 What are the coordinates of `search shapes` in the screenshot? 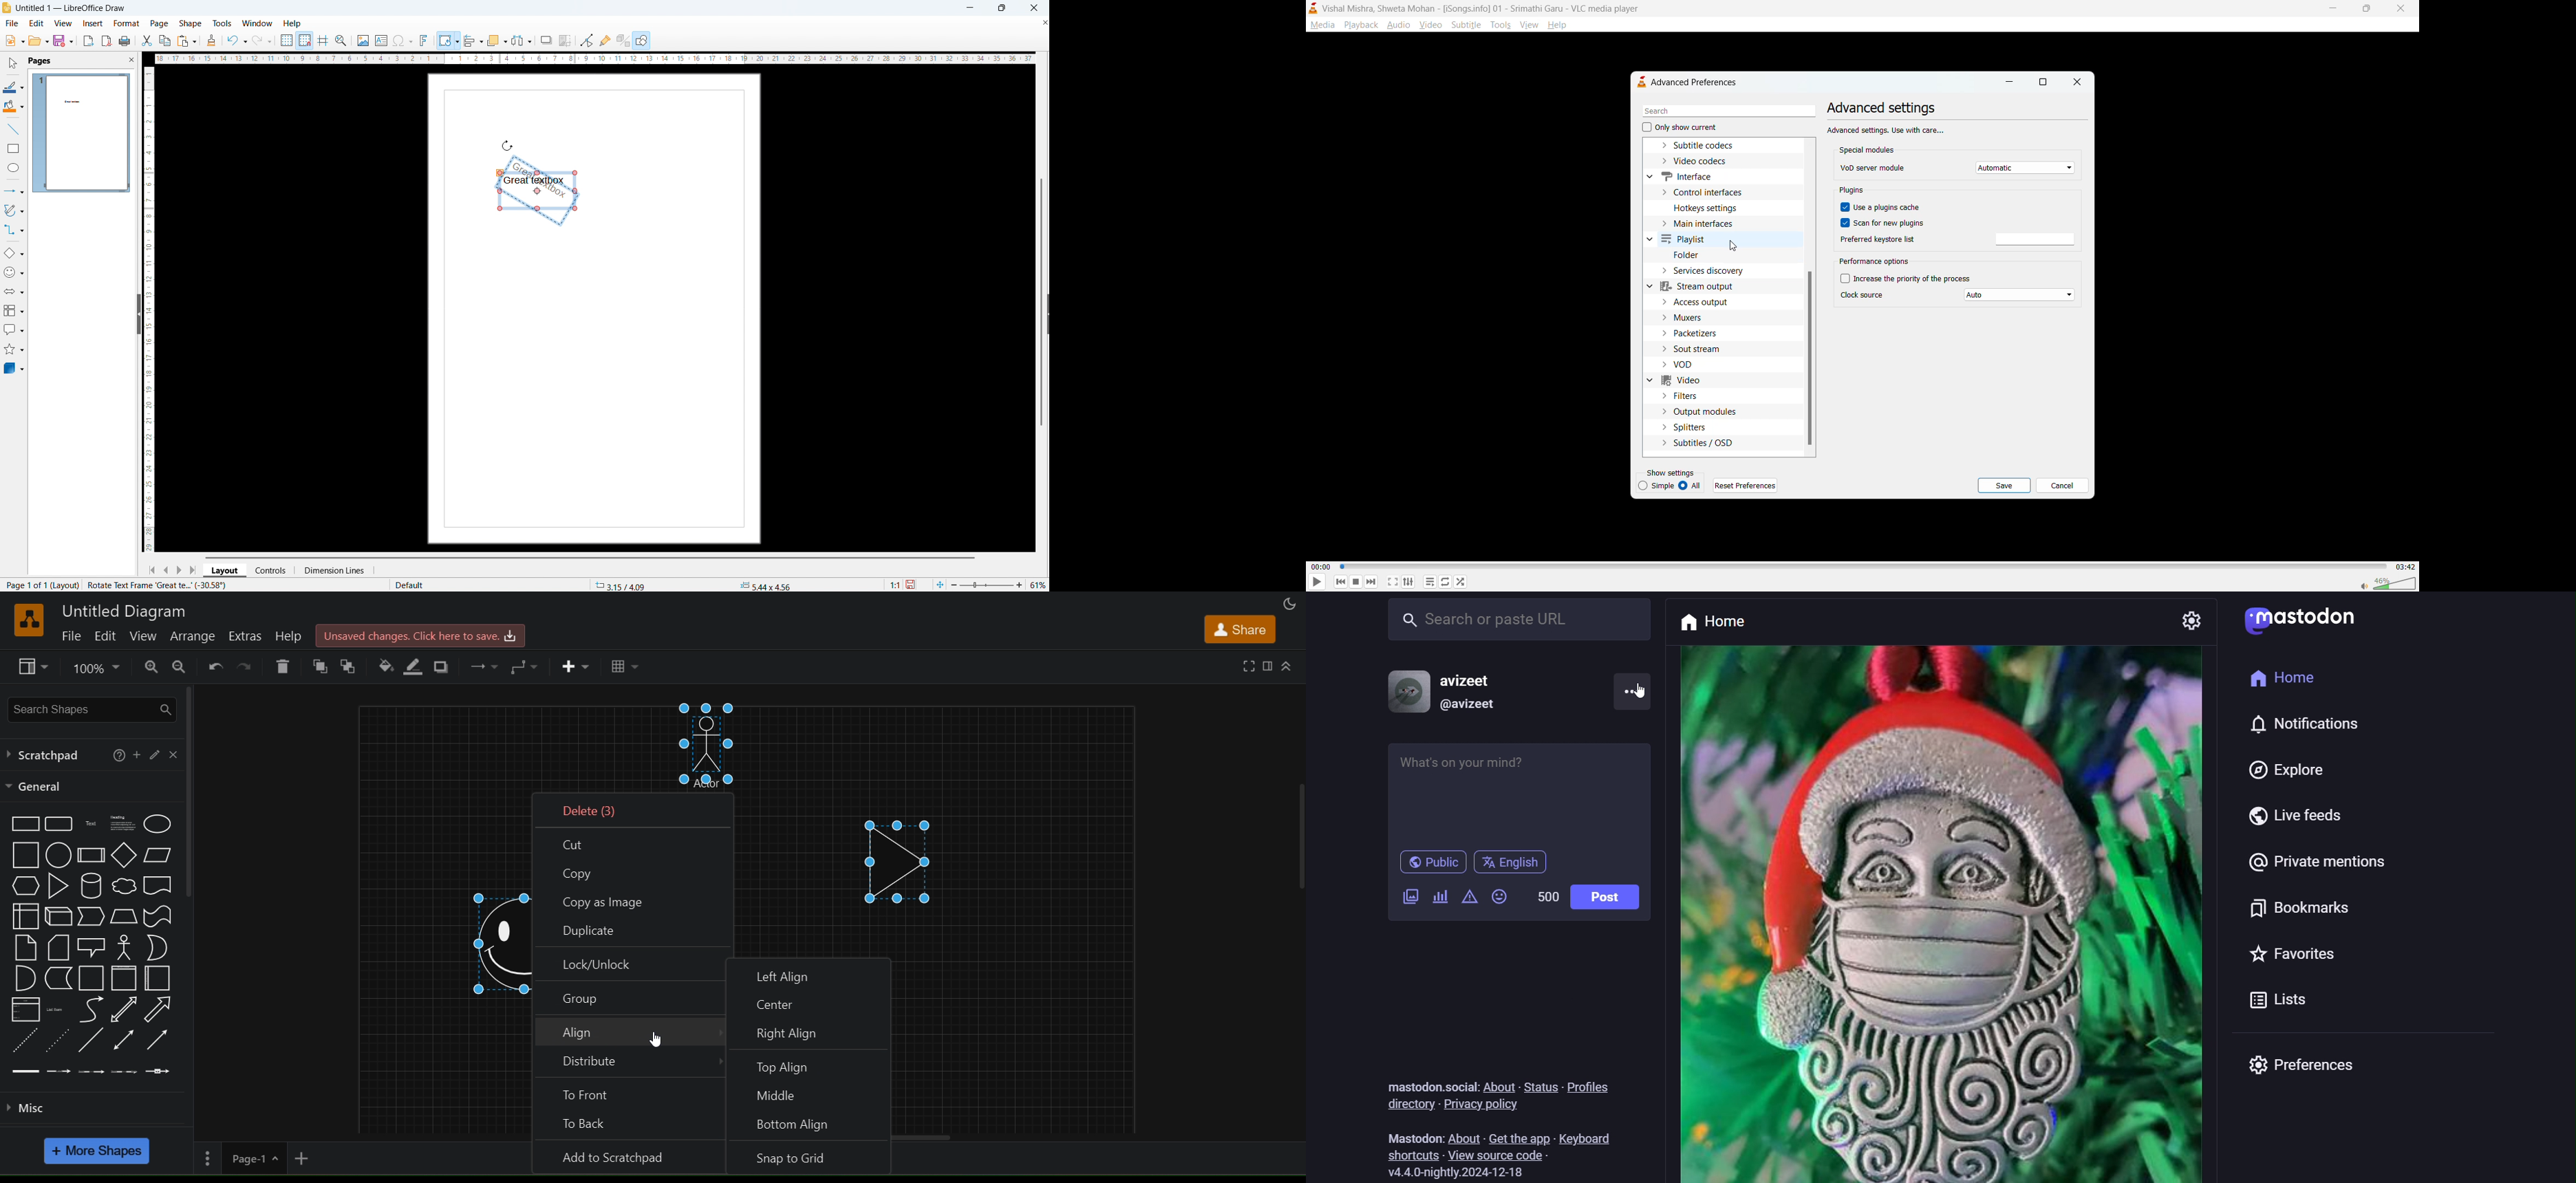 It's located at (92, 707).